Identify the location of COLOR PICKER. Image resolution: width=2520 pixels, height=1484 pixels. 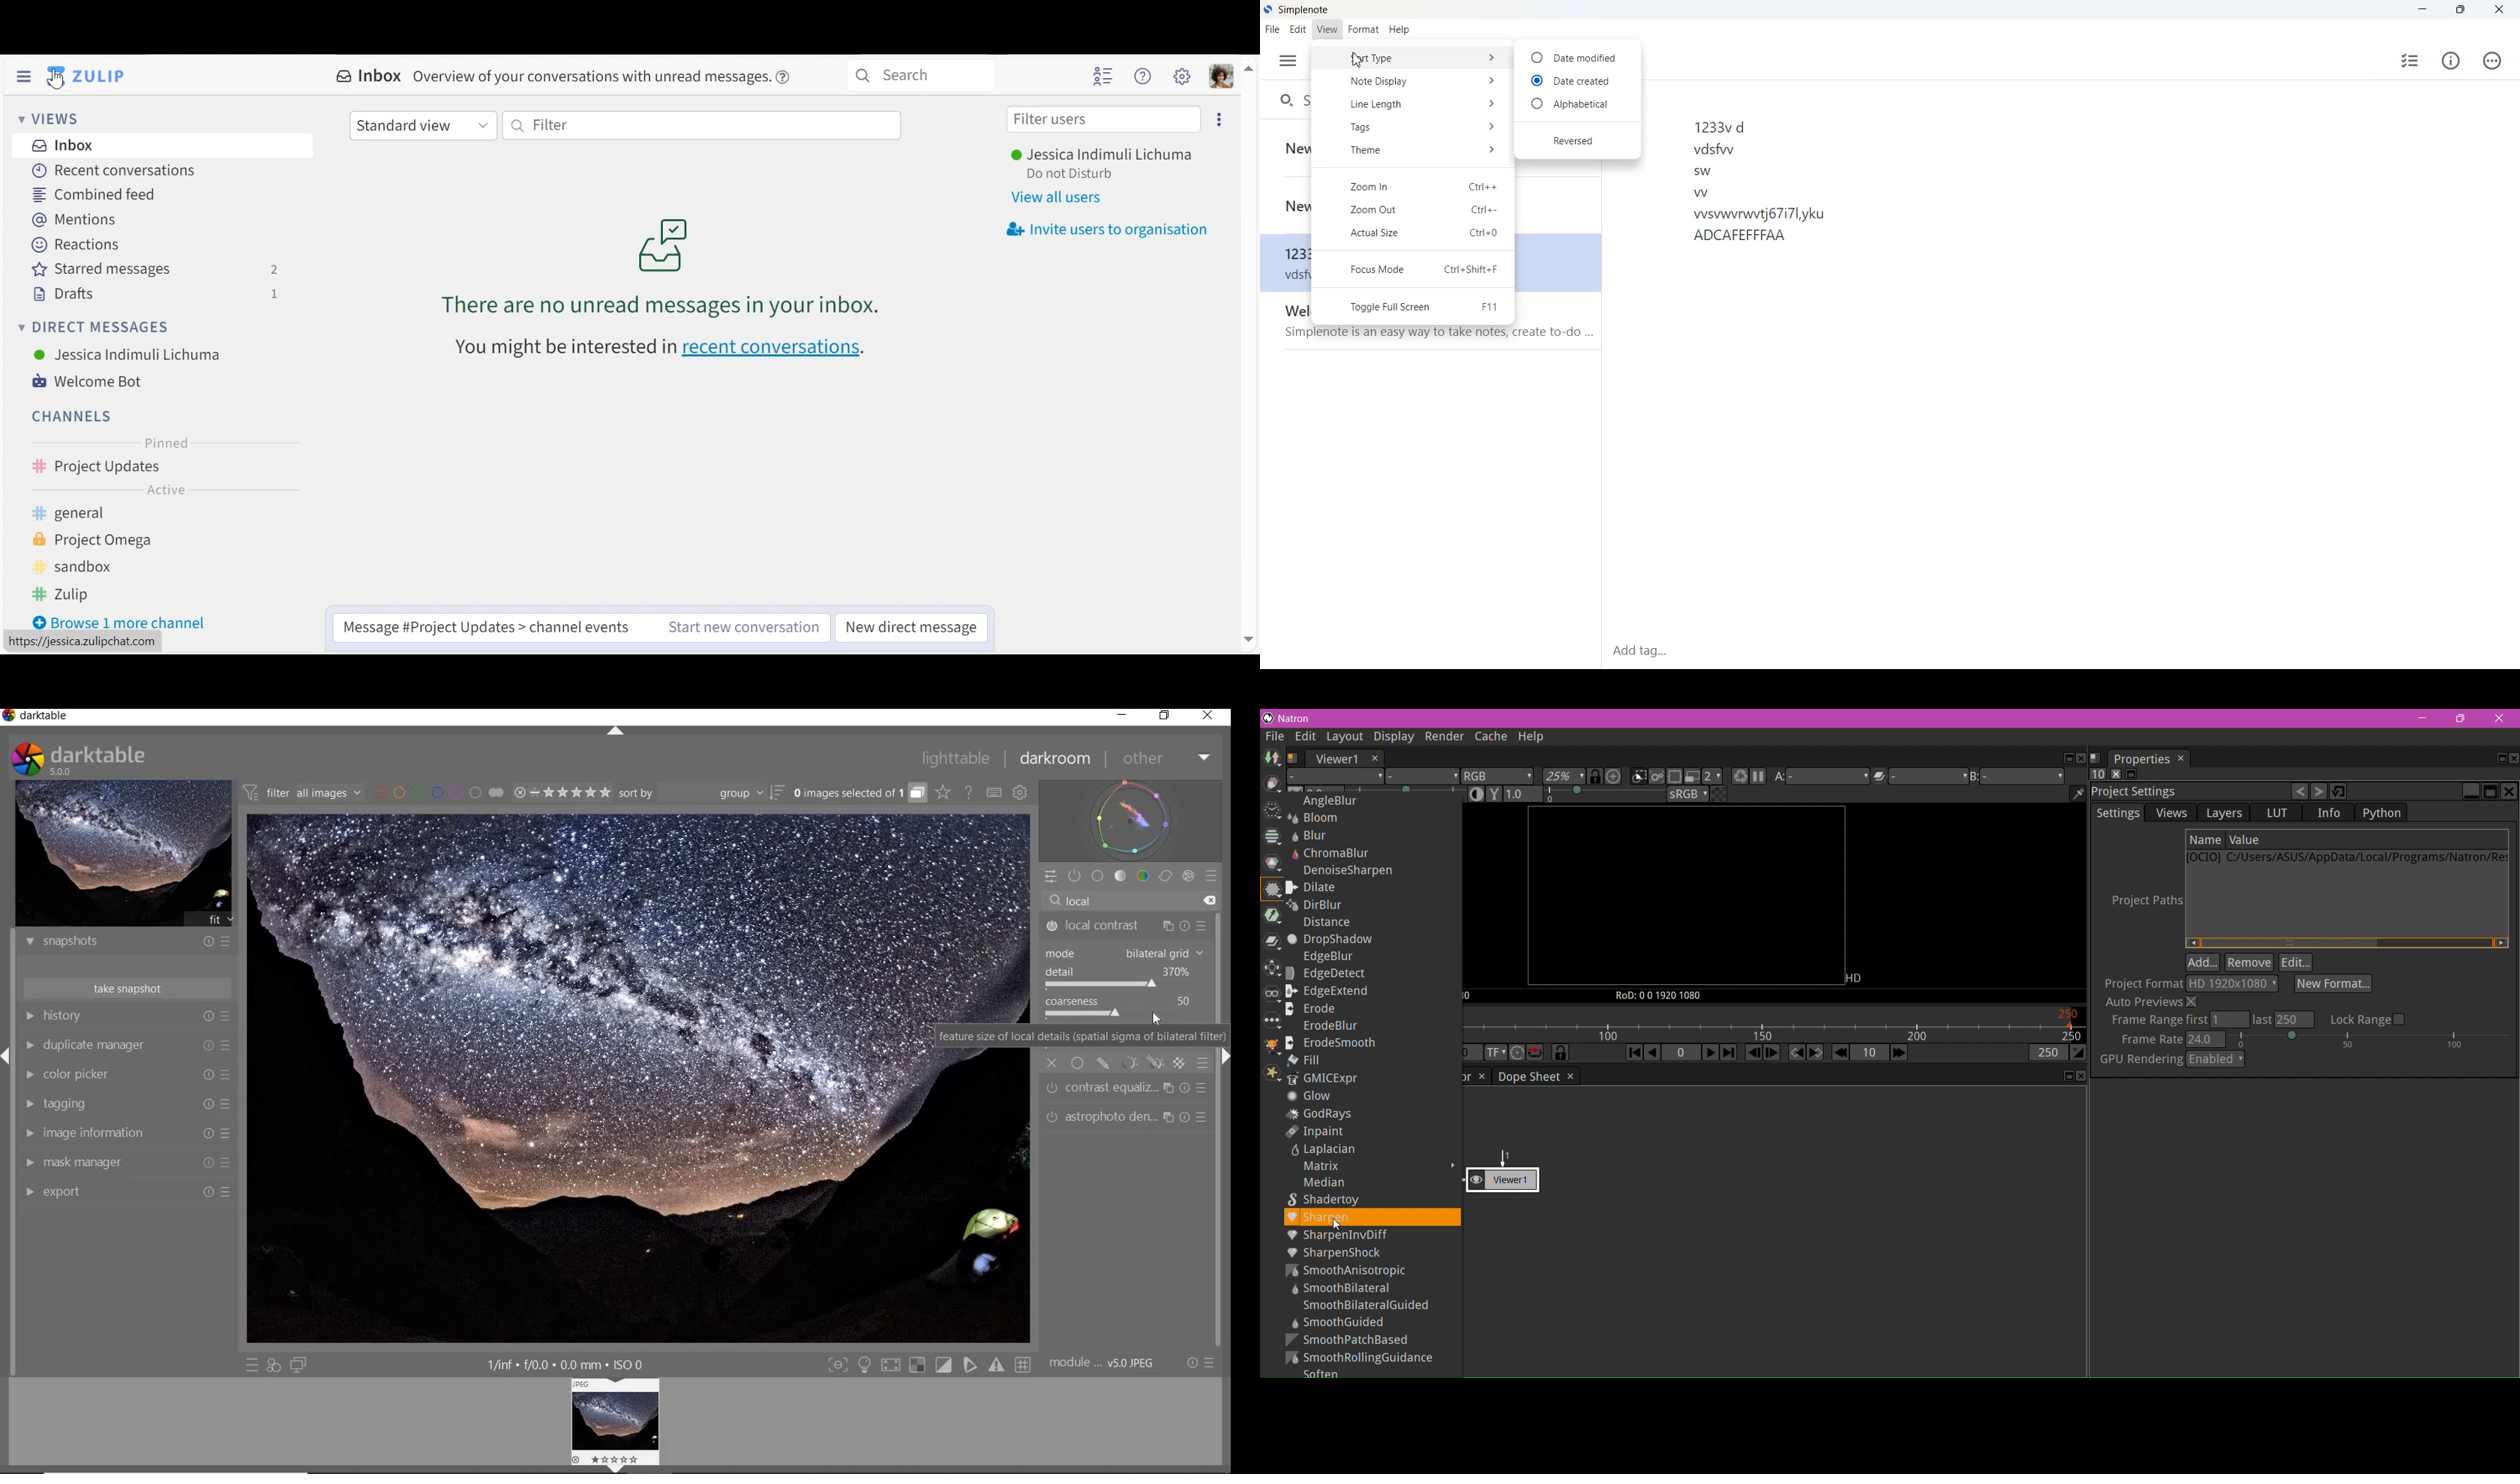
(28, 1073).